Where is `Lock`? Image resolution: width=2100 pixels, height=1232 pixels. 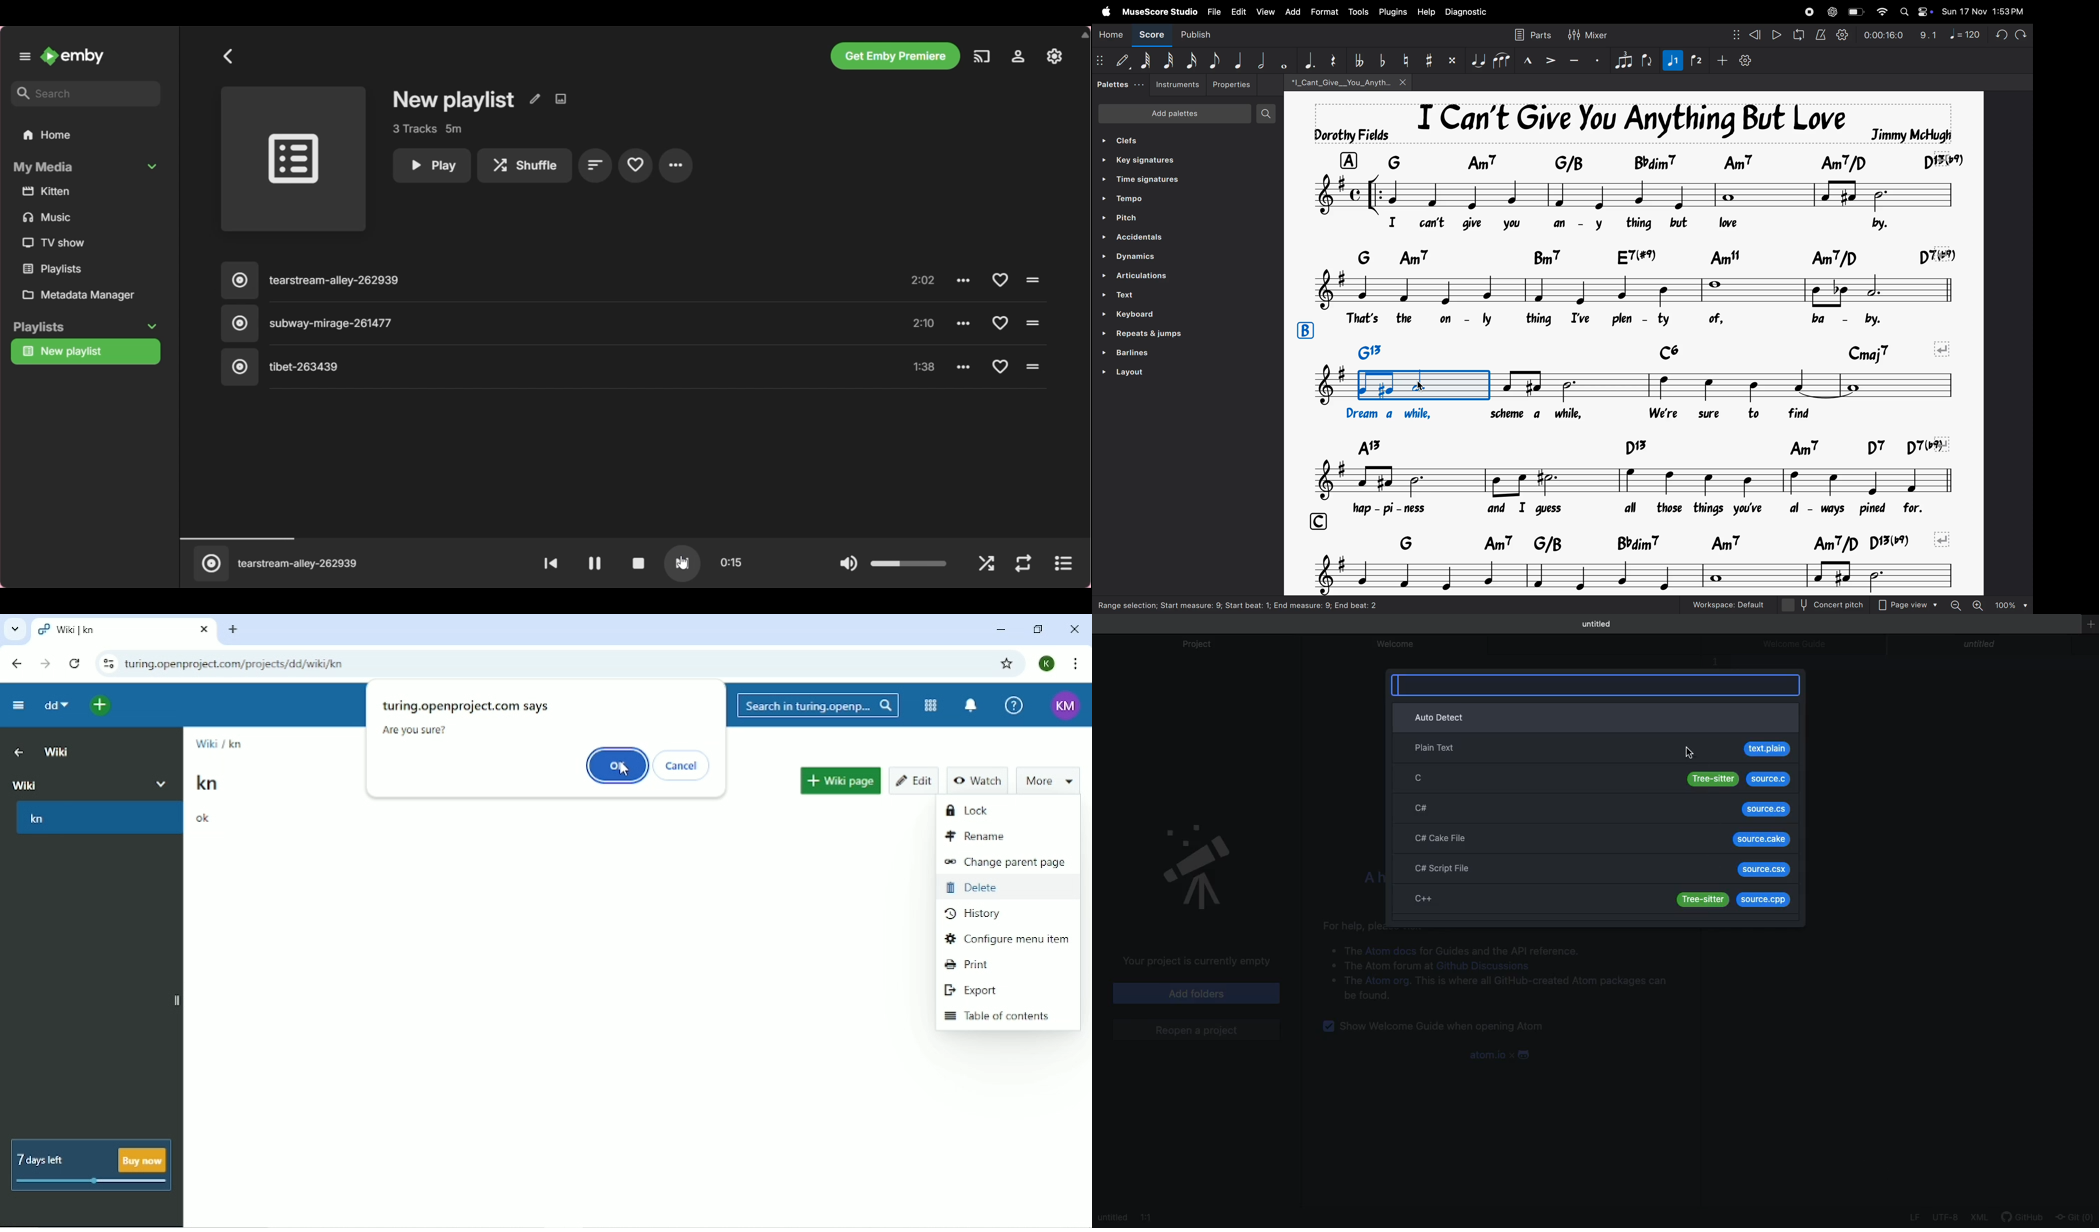 Lock is located at coordinates (972, 810).